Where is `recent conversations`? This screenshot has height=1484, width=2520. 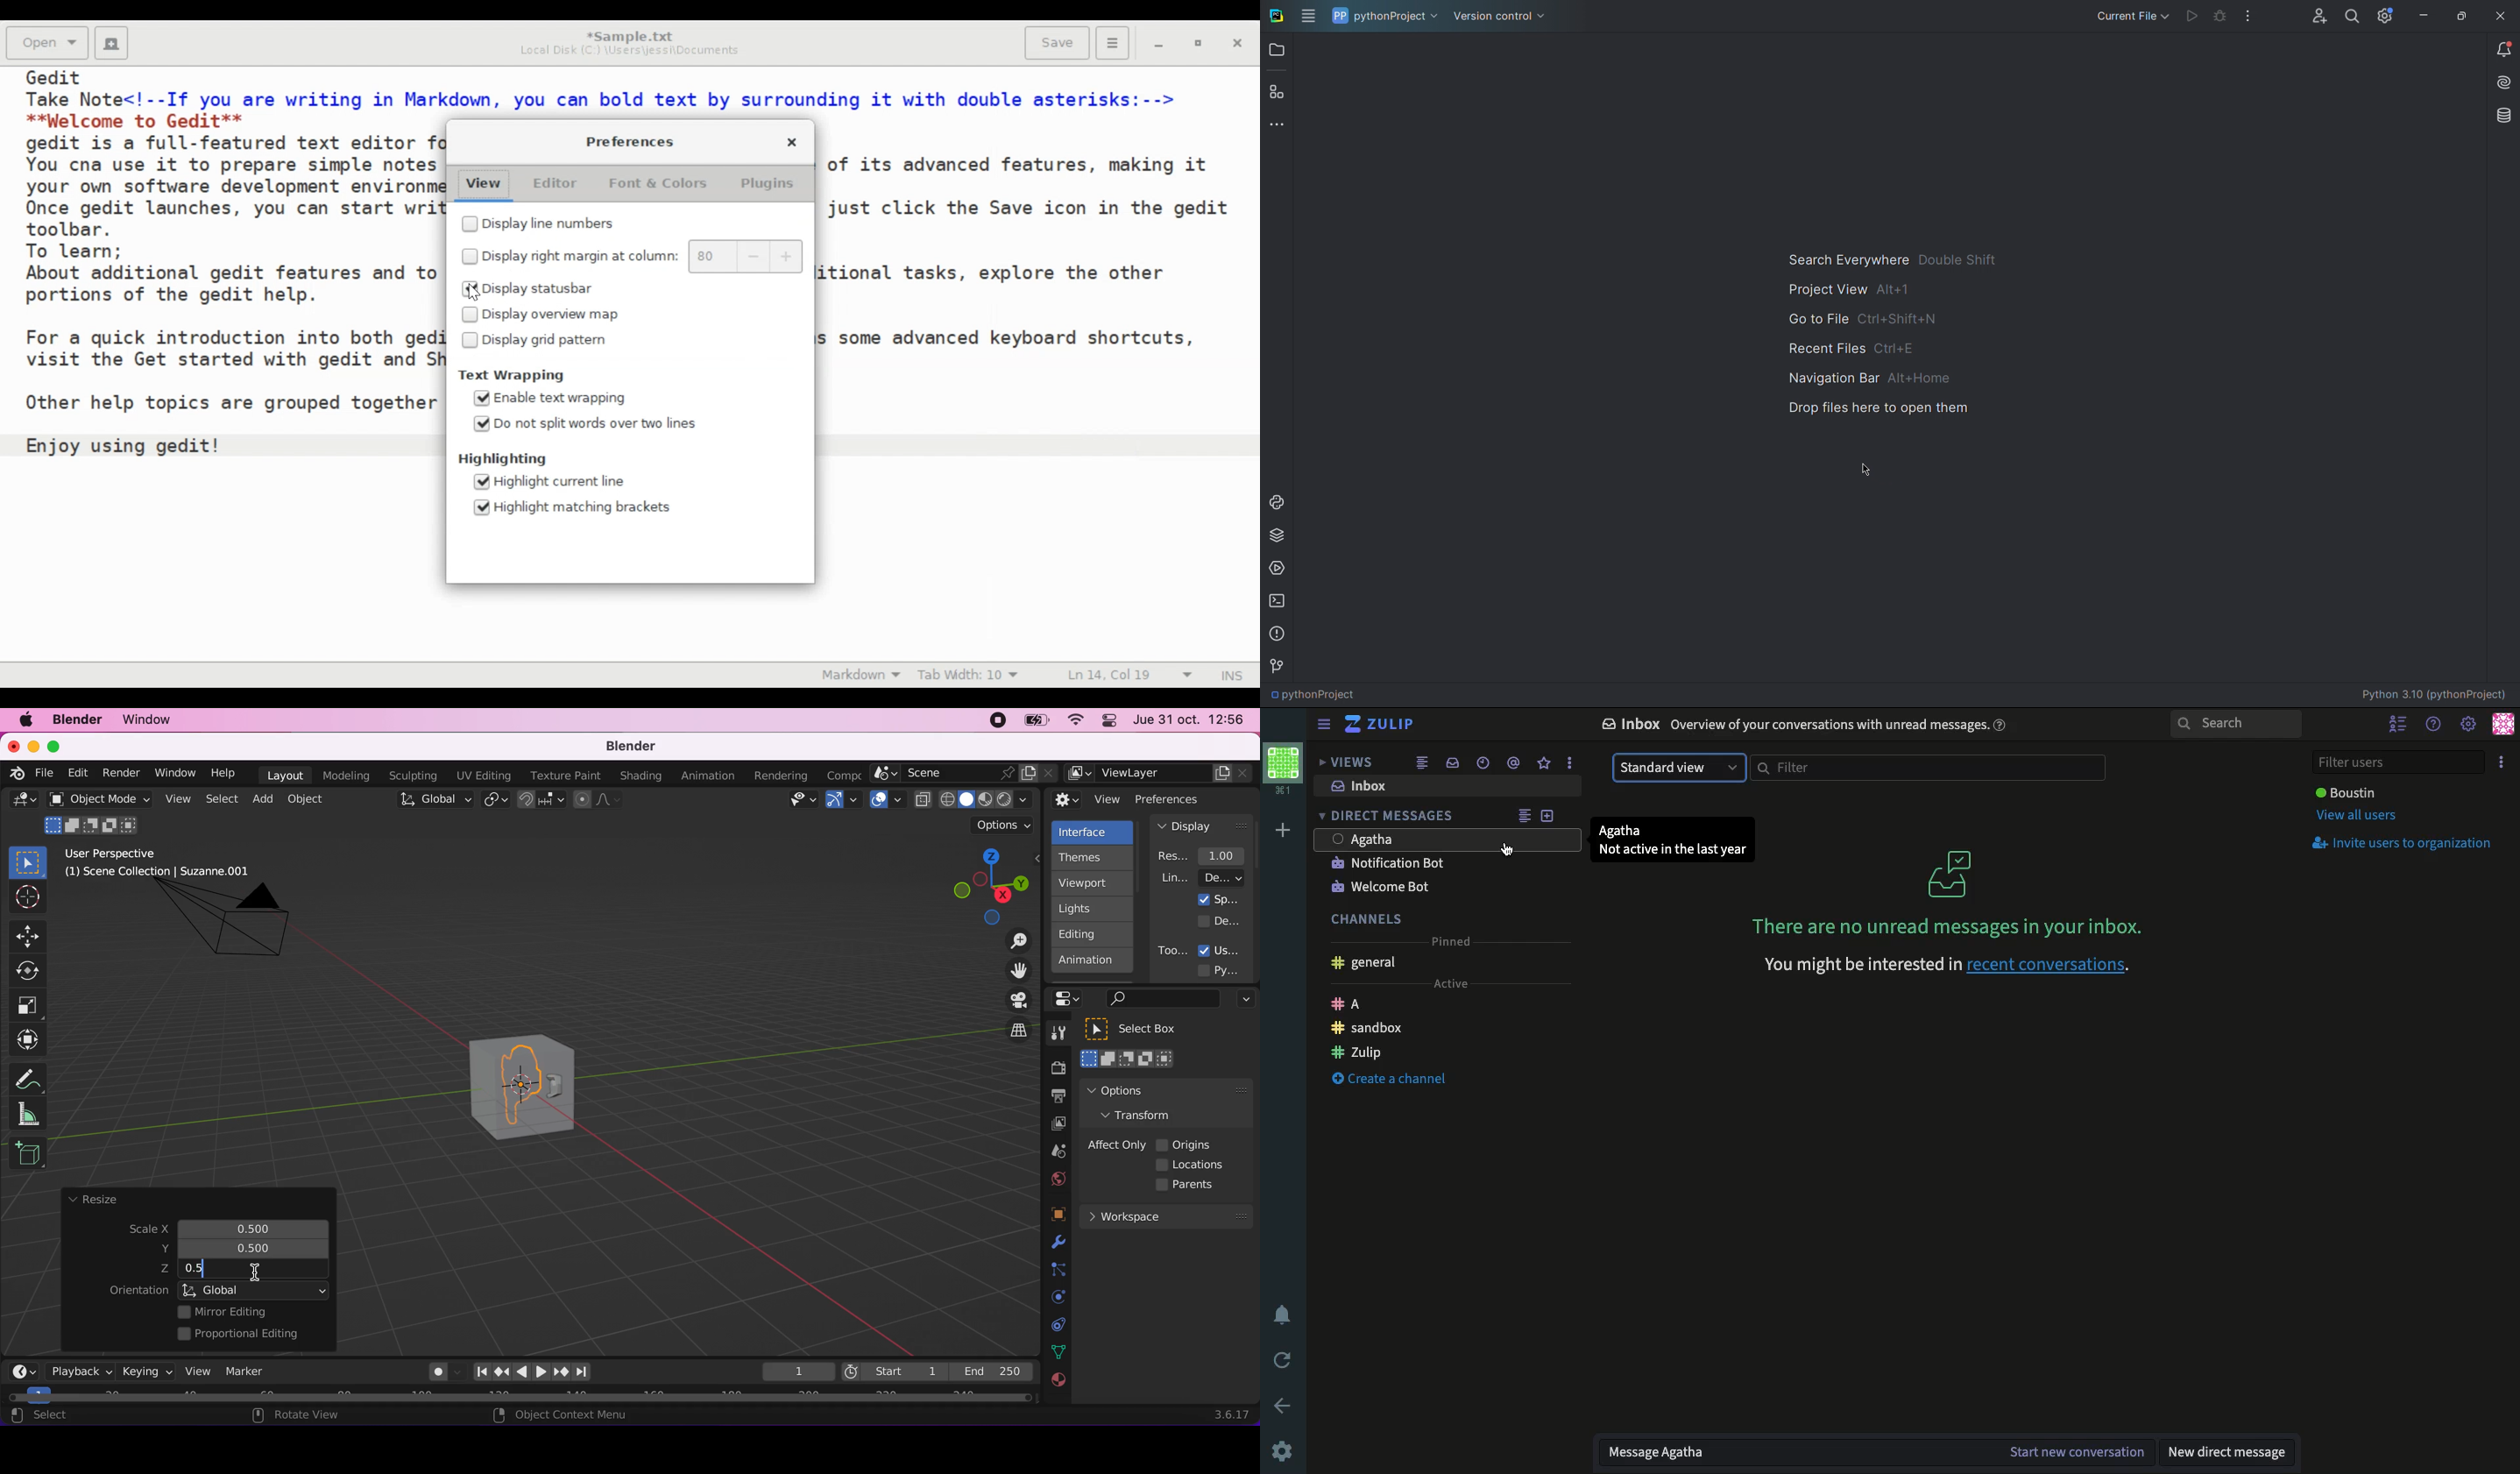 recent conversations is located at coordinates (1945, 964).